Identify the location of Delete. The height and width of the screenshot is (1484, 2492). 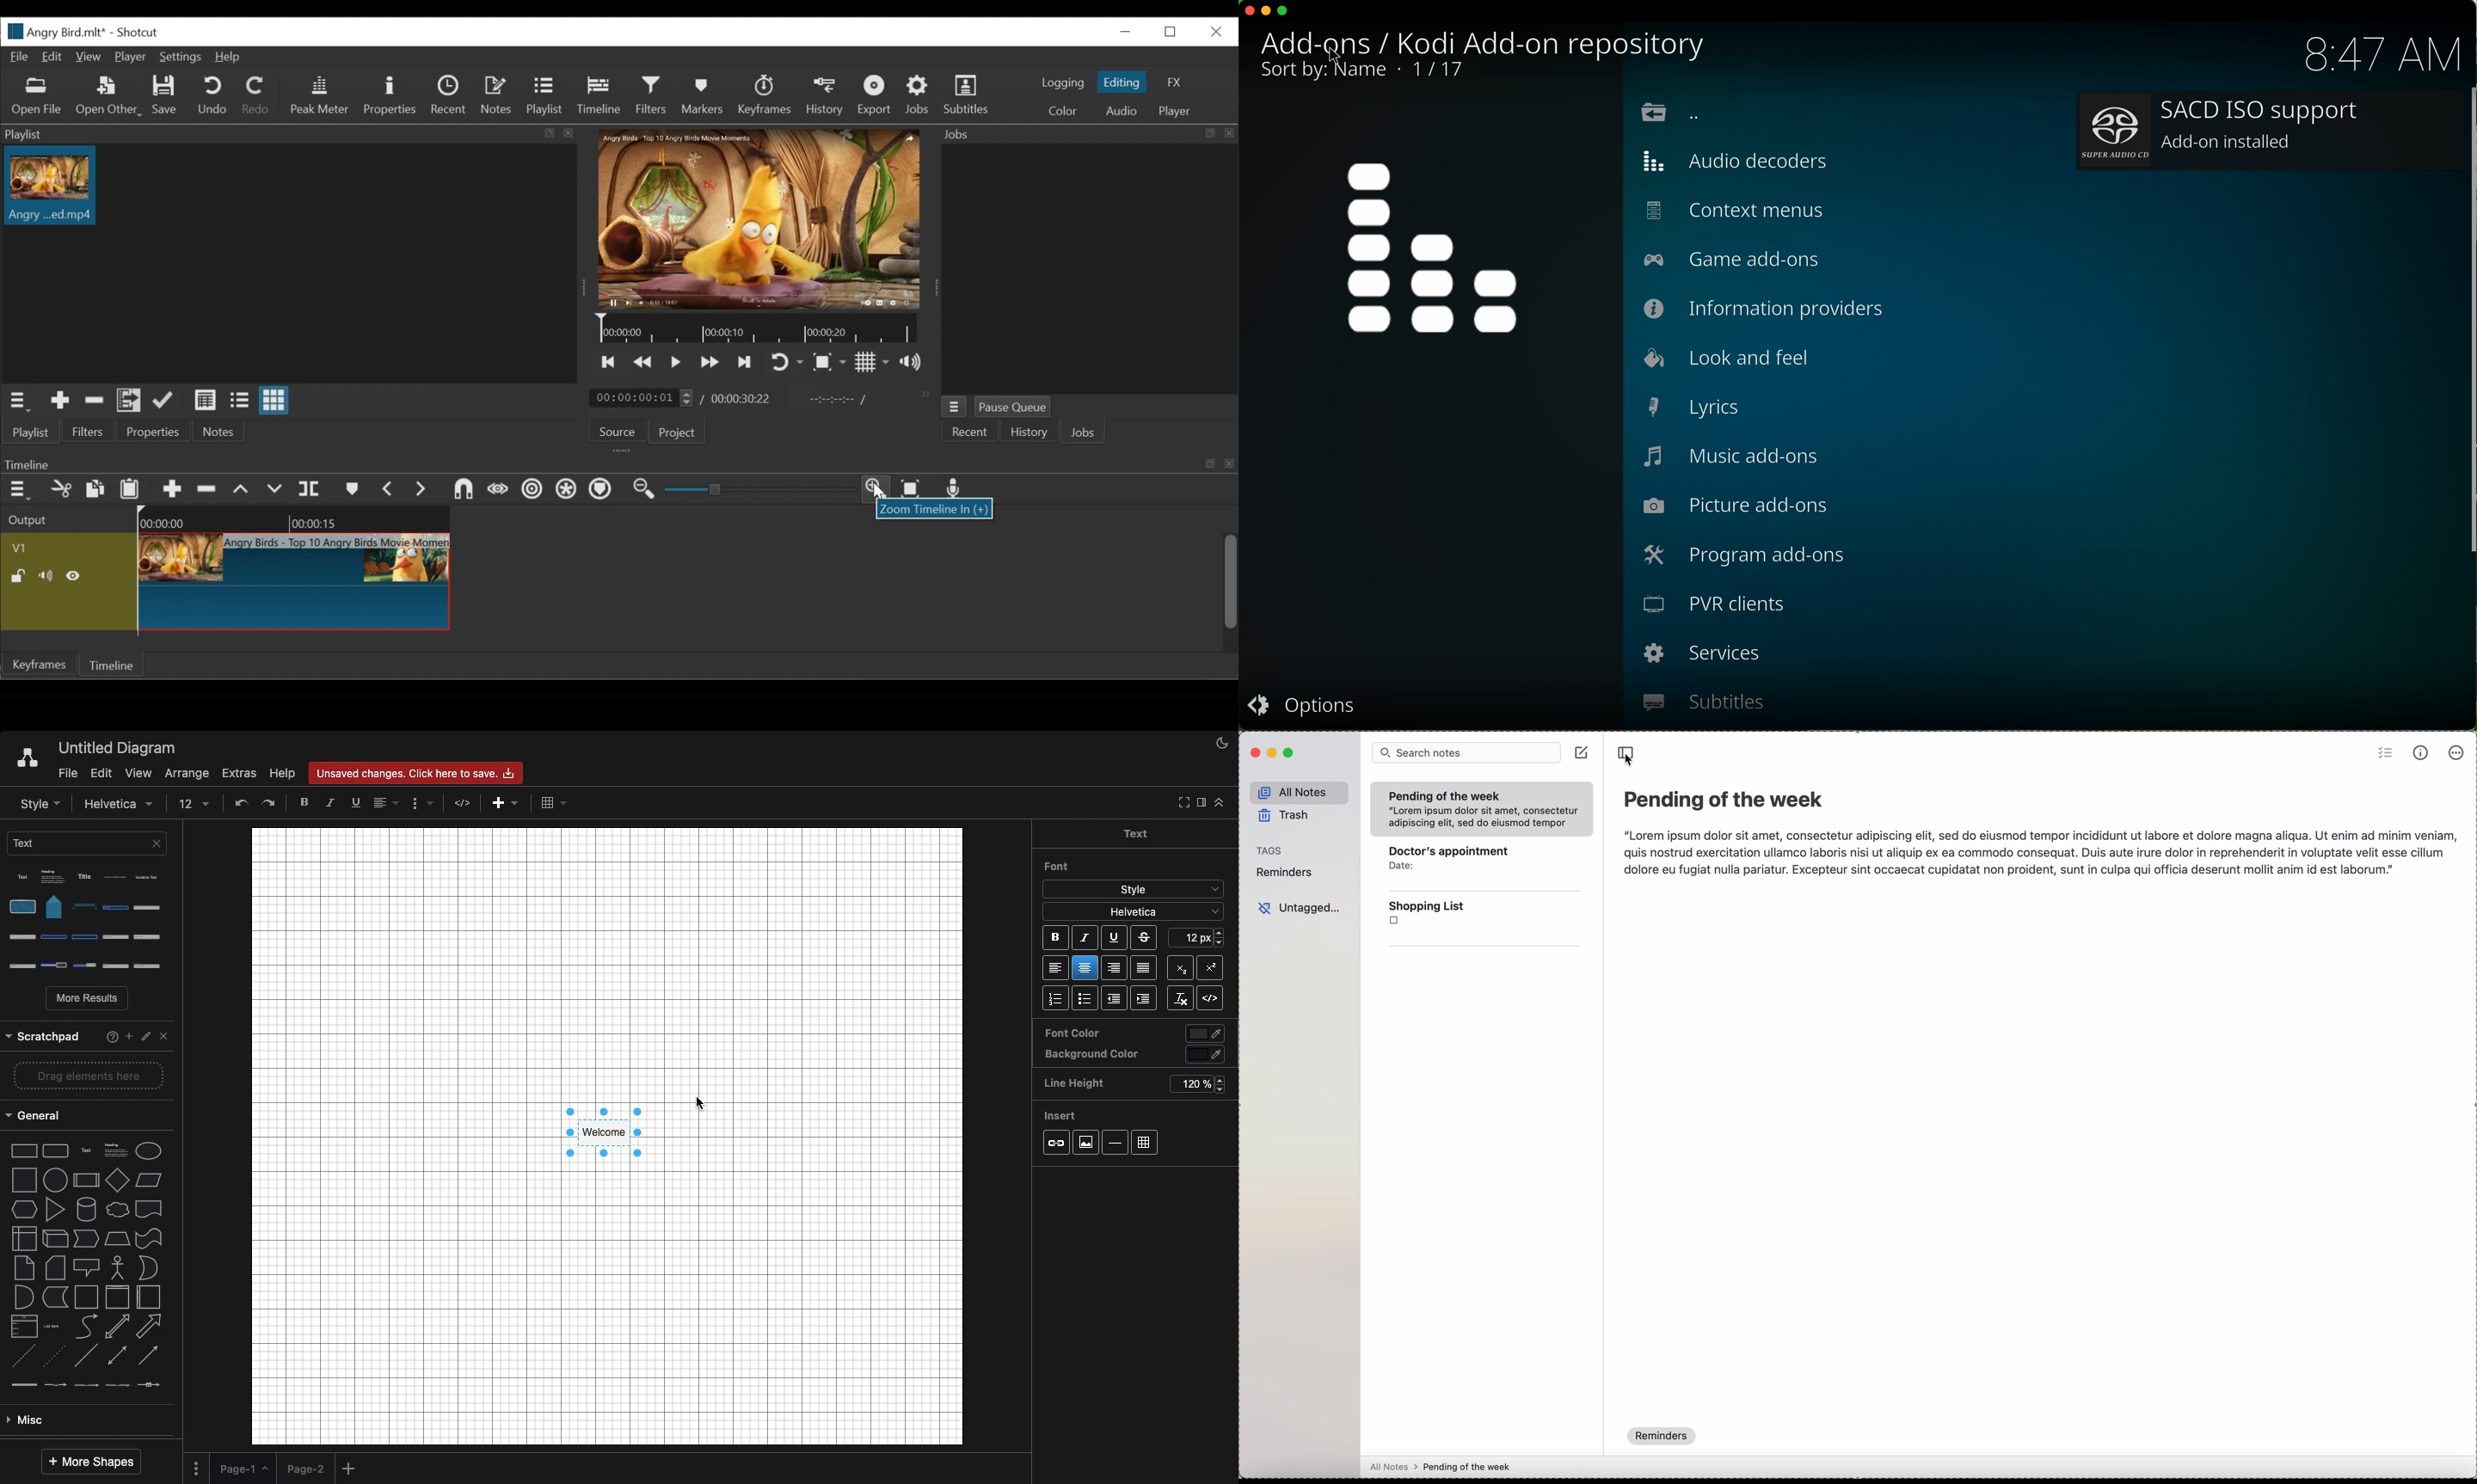
(270, 802).